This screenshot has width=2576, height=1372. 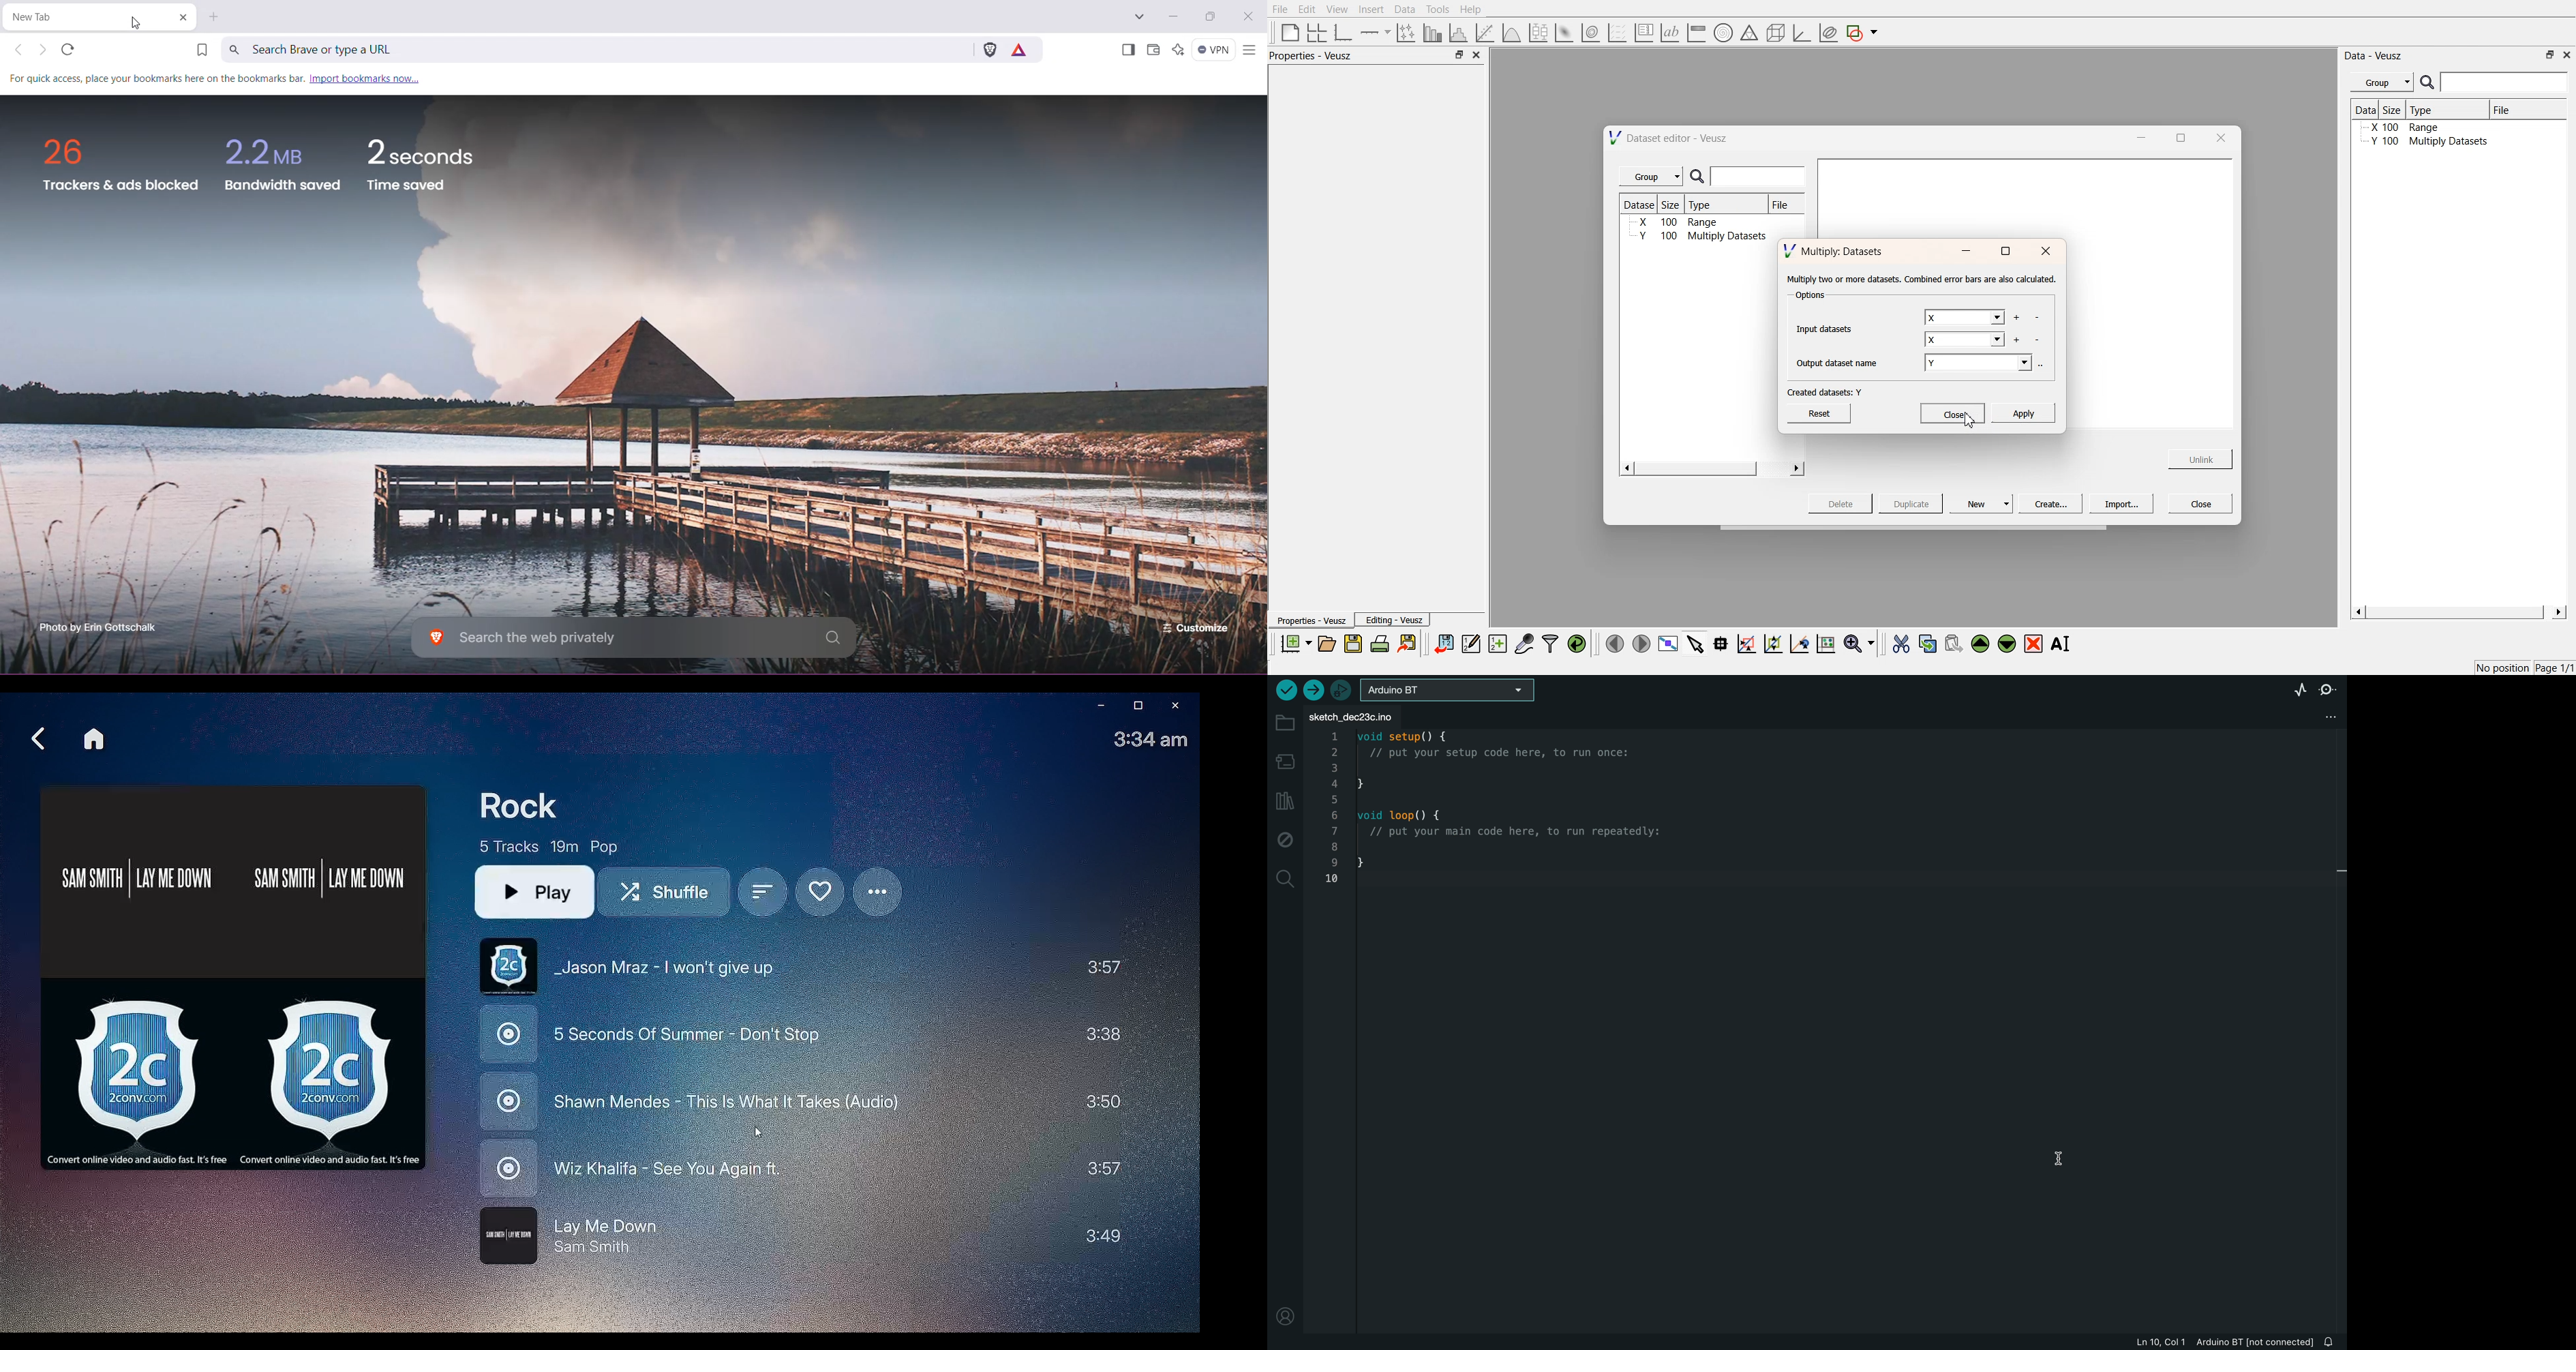 What do you see at coordinates (1128, 50) in the screenshot?
I see `Show Sidebar` at bounding box center [1128, 50].